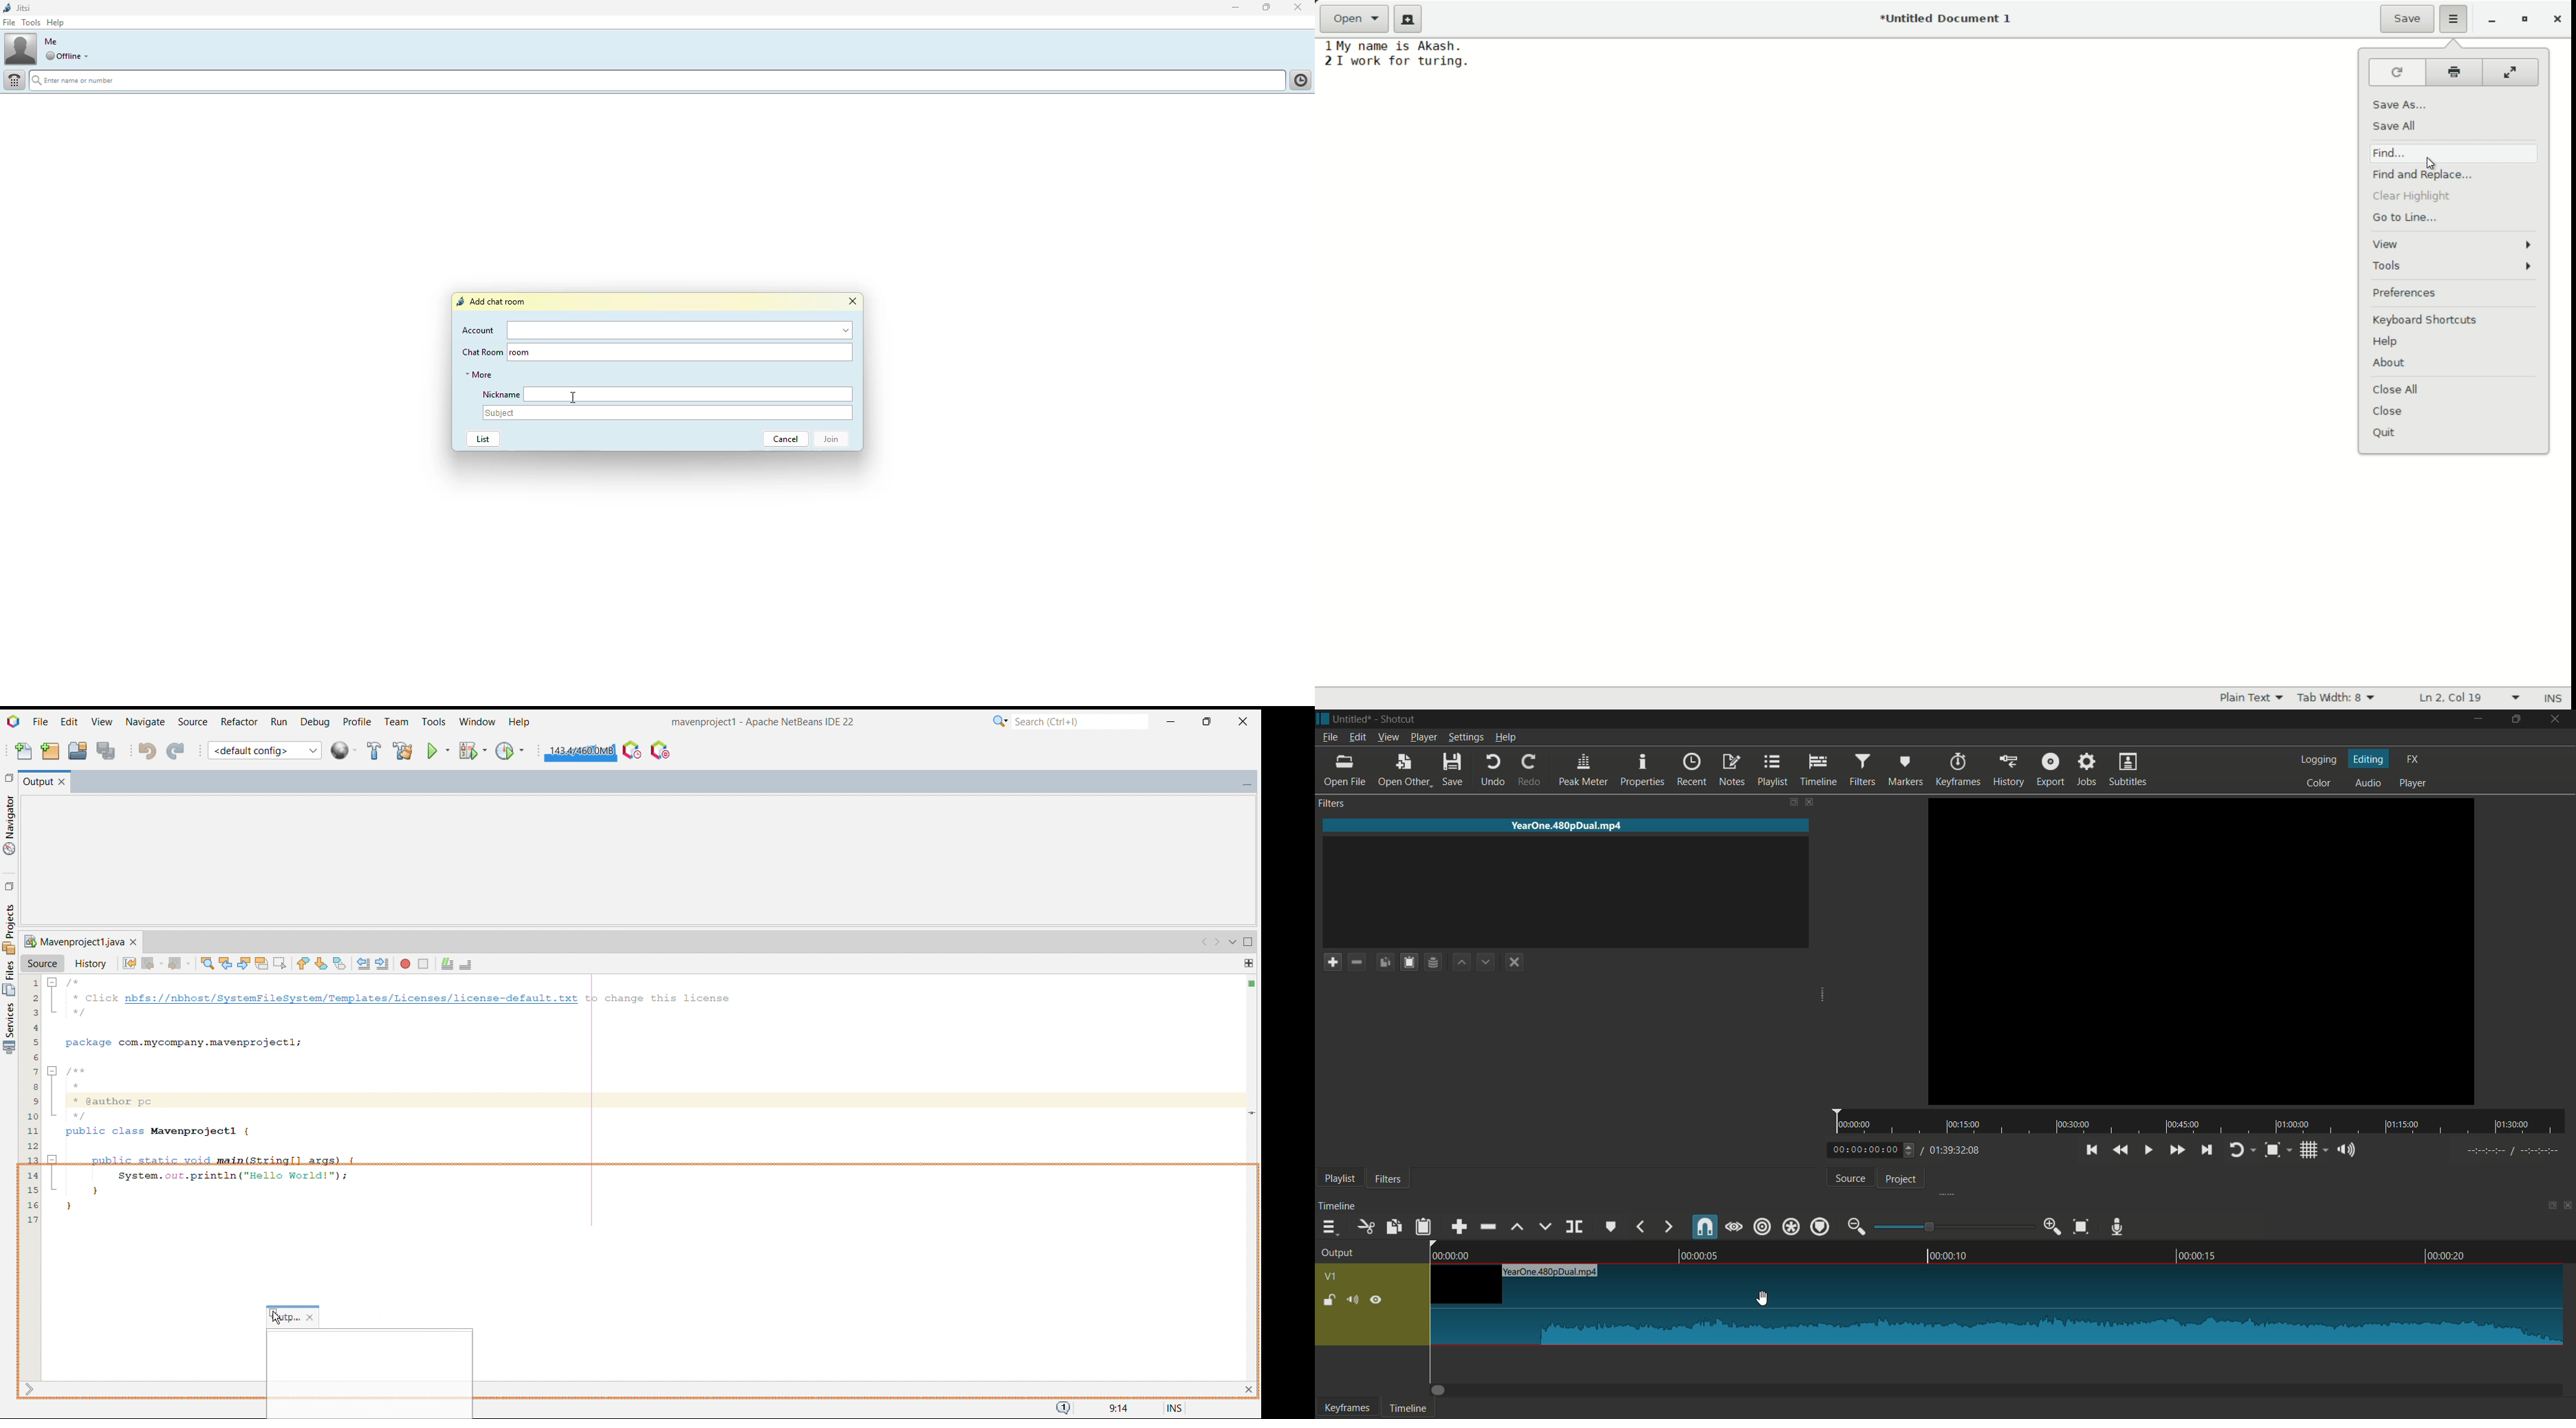 The image size is (2576, 1428). I want to click on copy checked filters, so click(1385, 962).